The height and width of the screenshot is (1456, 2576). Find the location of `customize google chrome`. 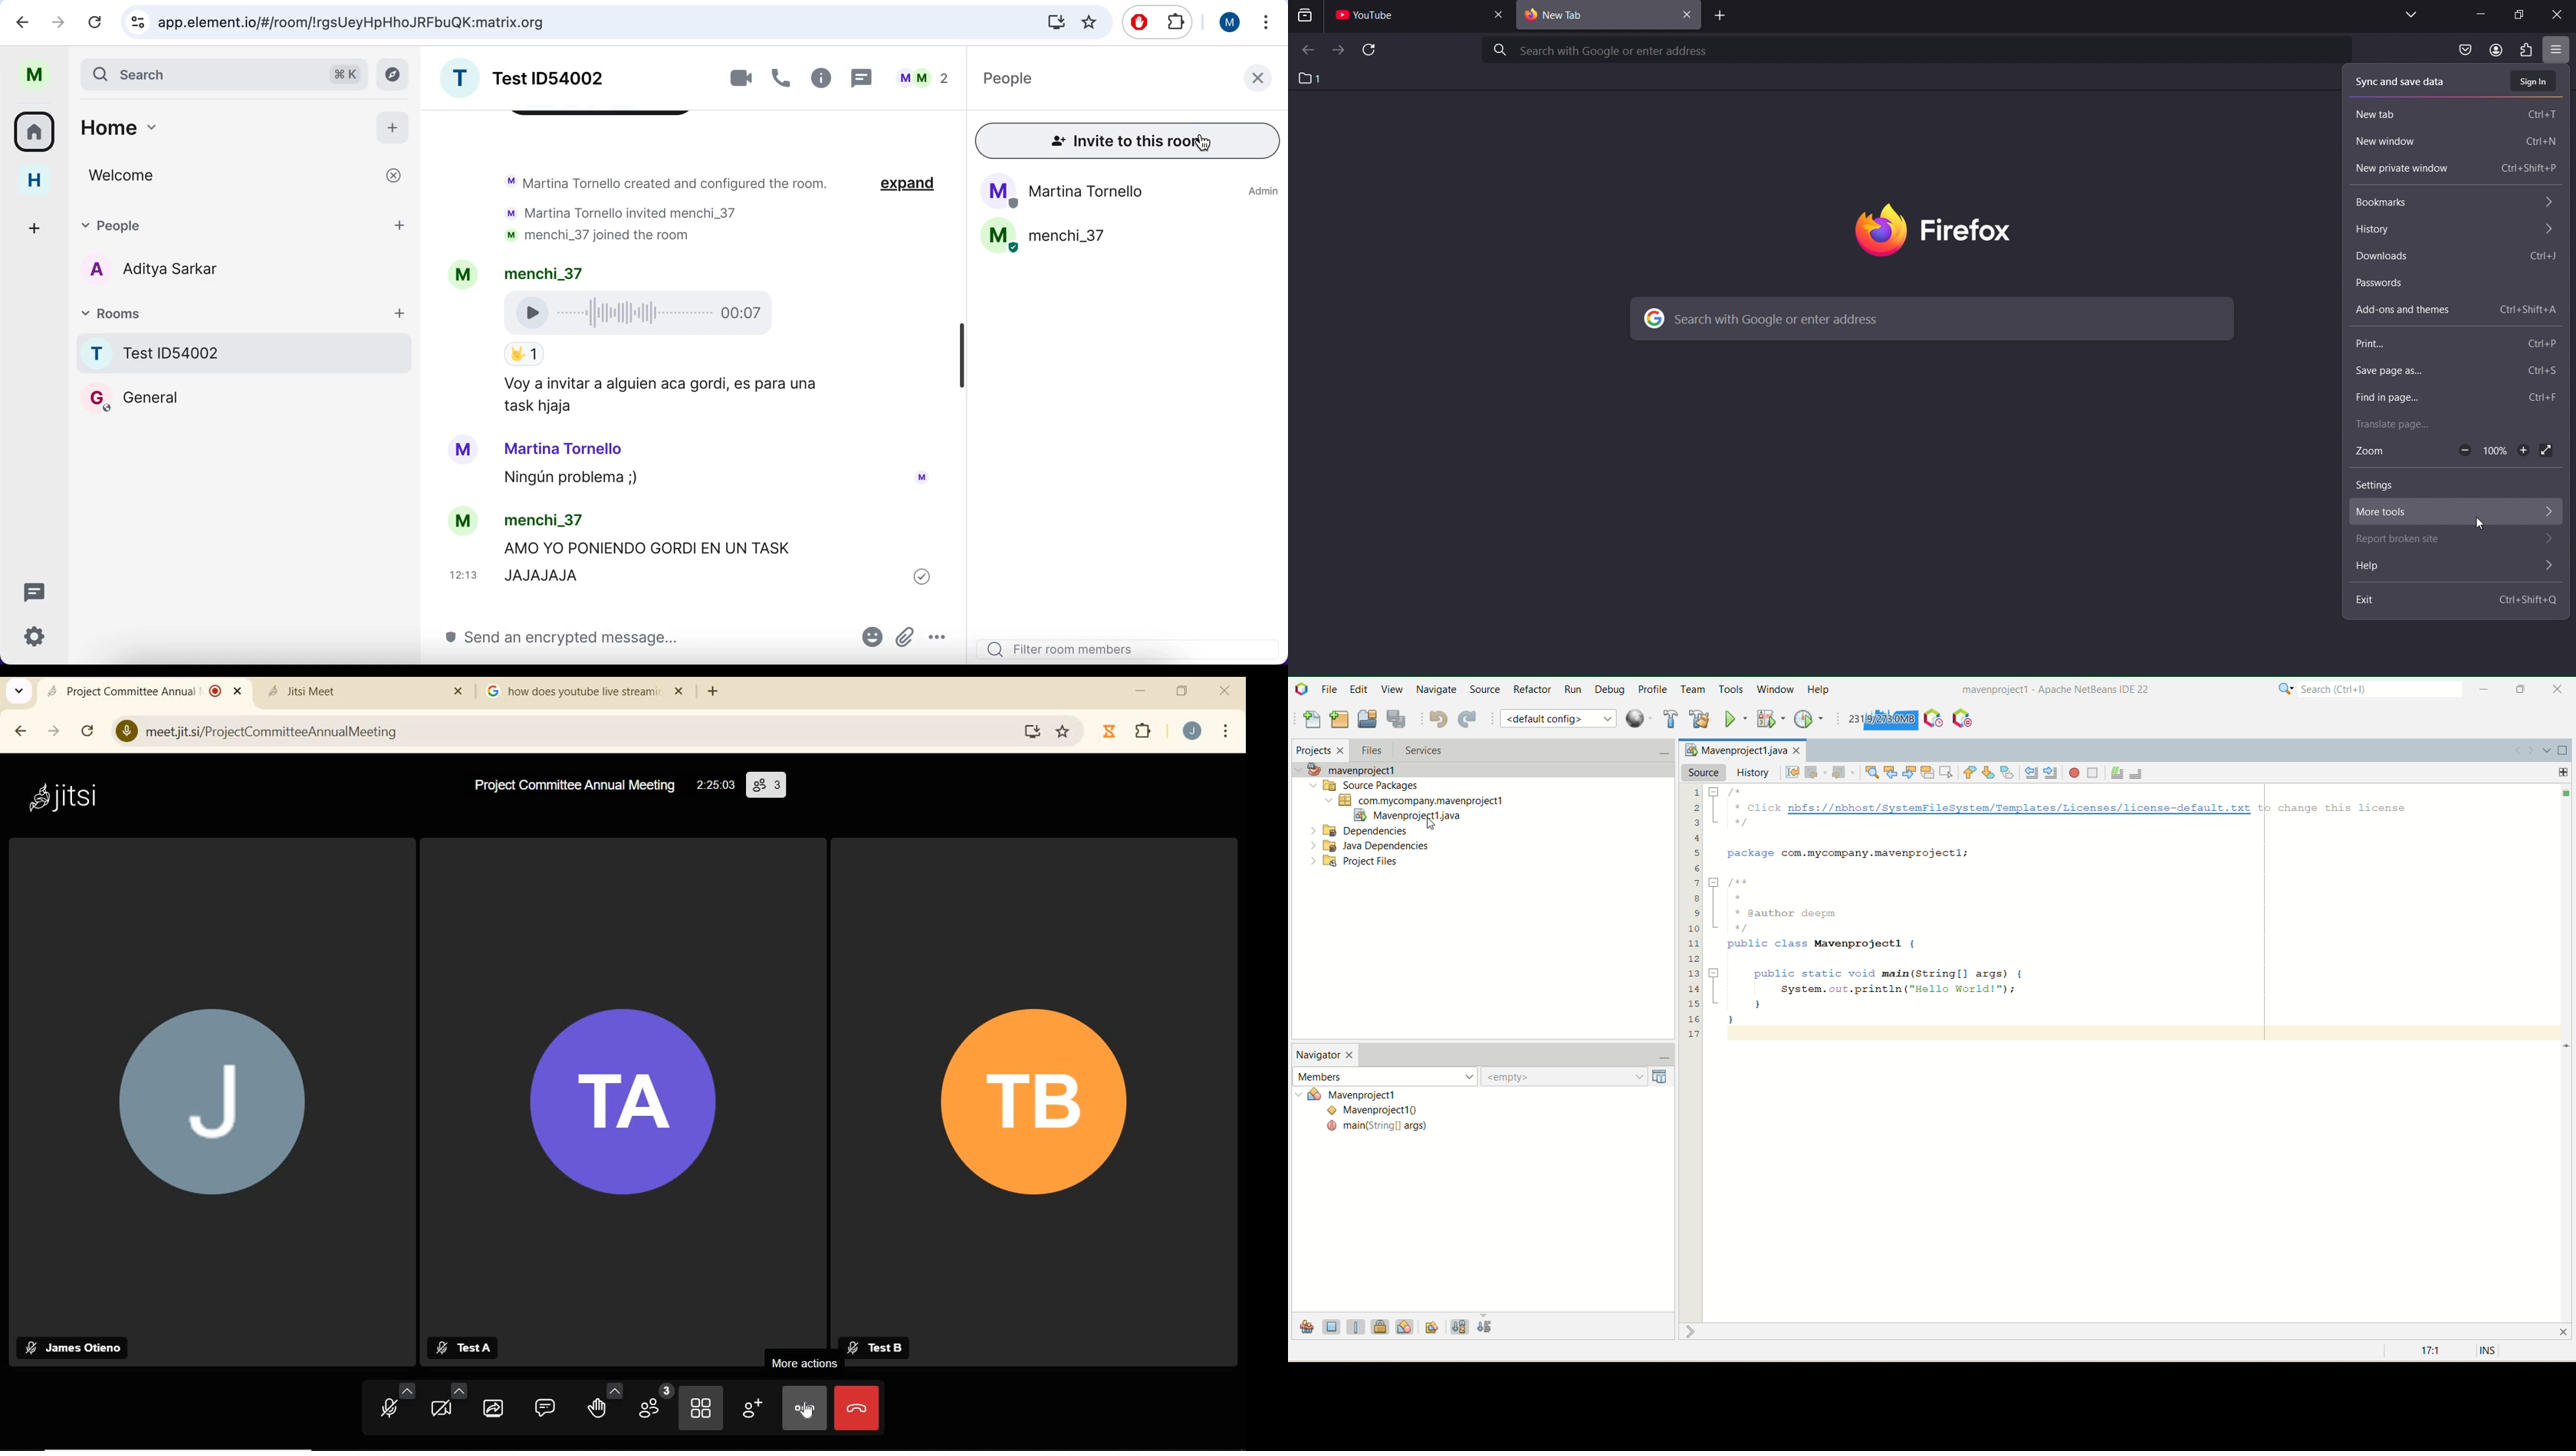

customize google chrome is located at coordinates (1230, 731).